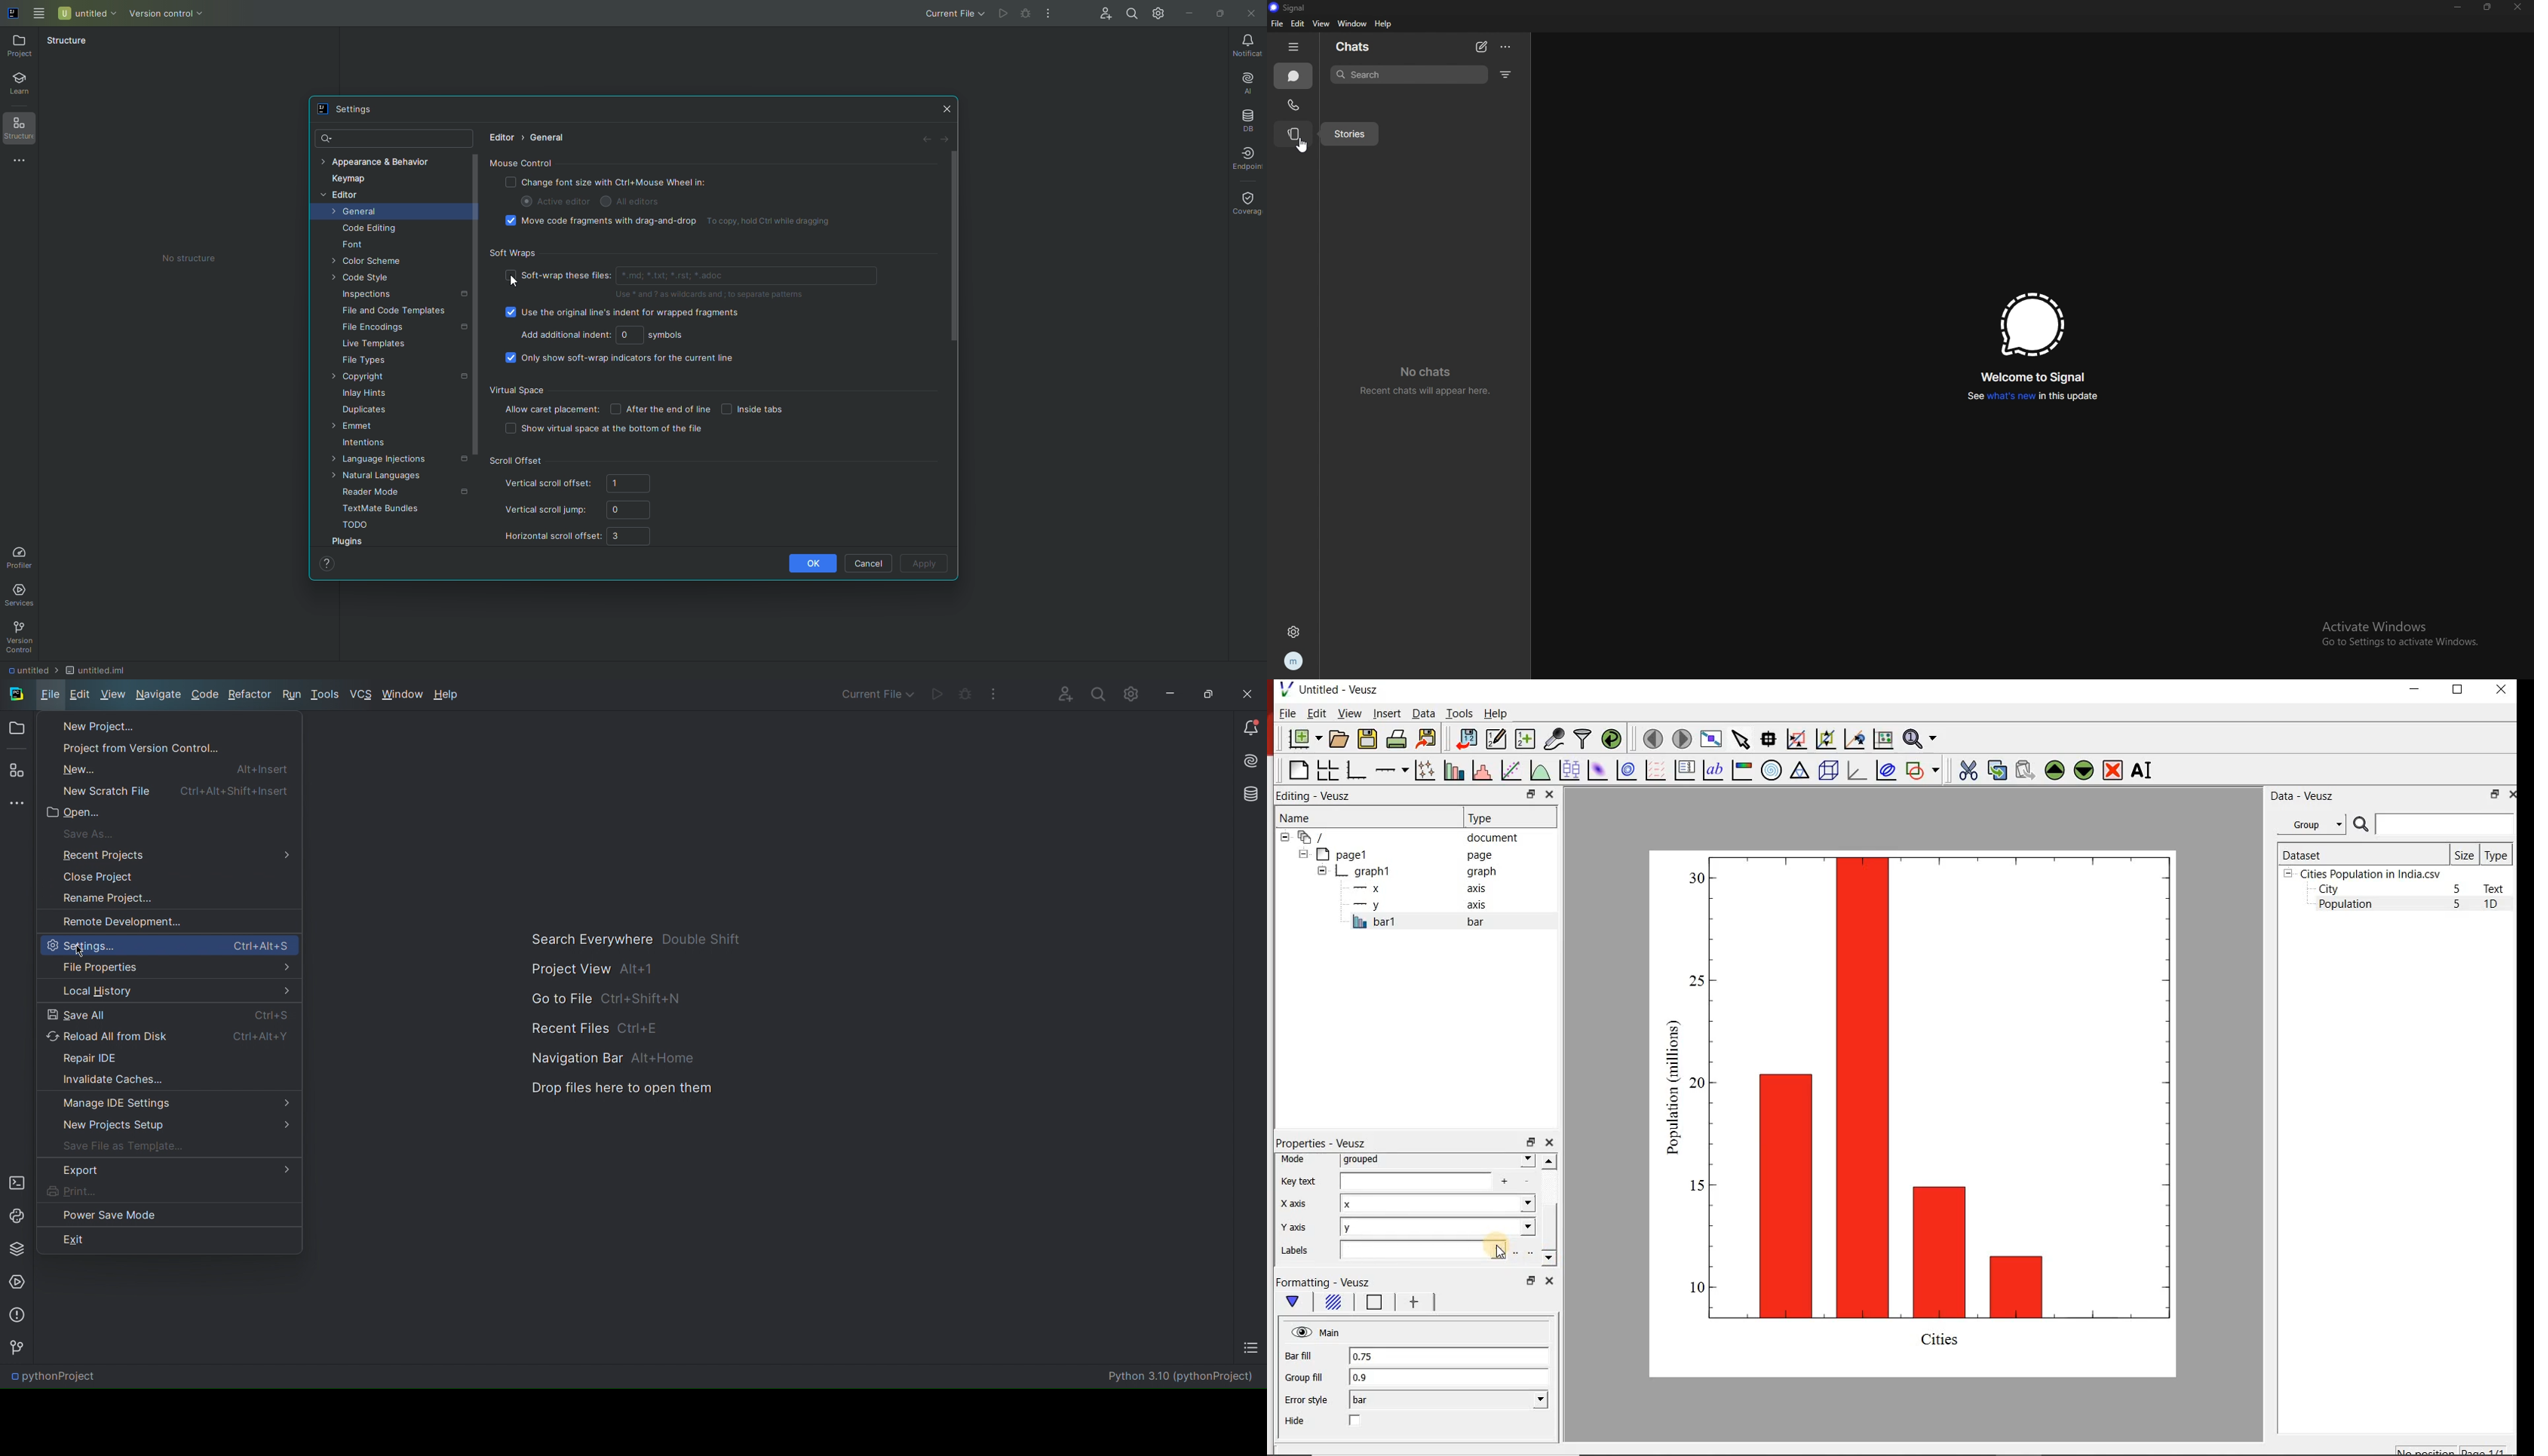 The image size is (2548, 1456). I want to click on plot a vector field, so click(1654, 769).